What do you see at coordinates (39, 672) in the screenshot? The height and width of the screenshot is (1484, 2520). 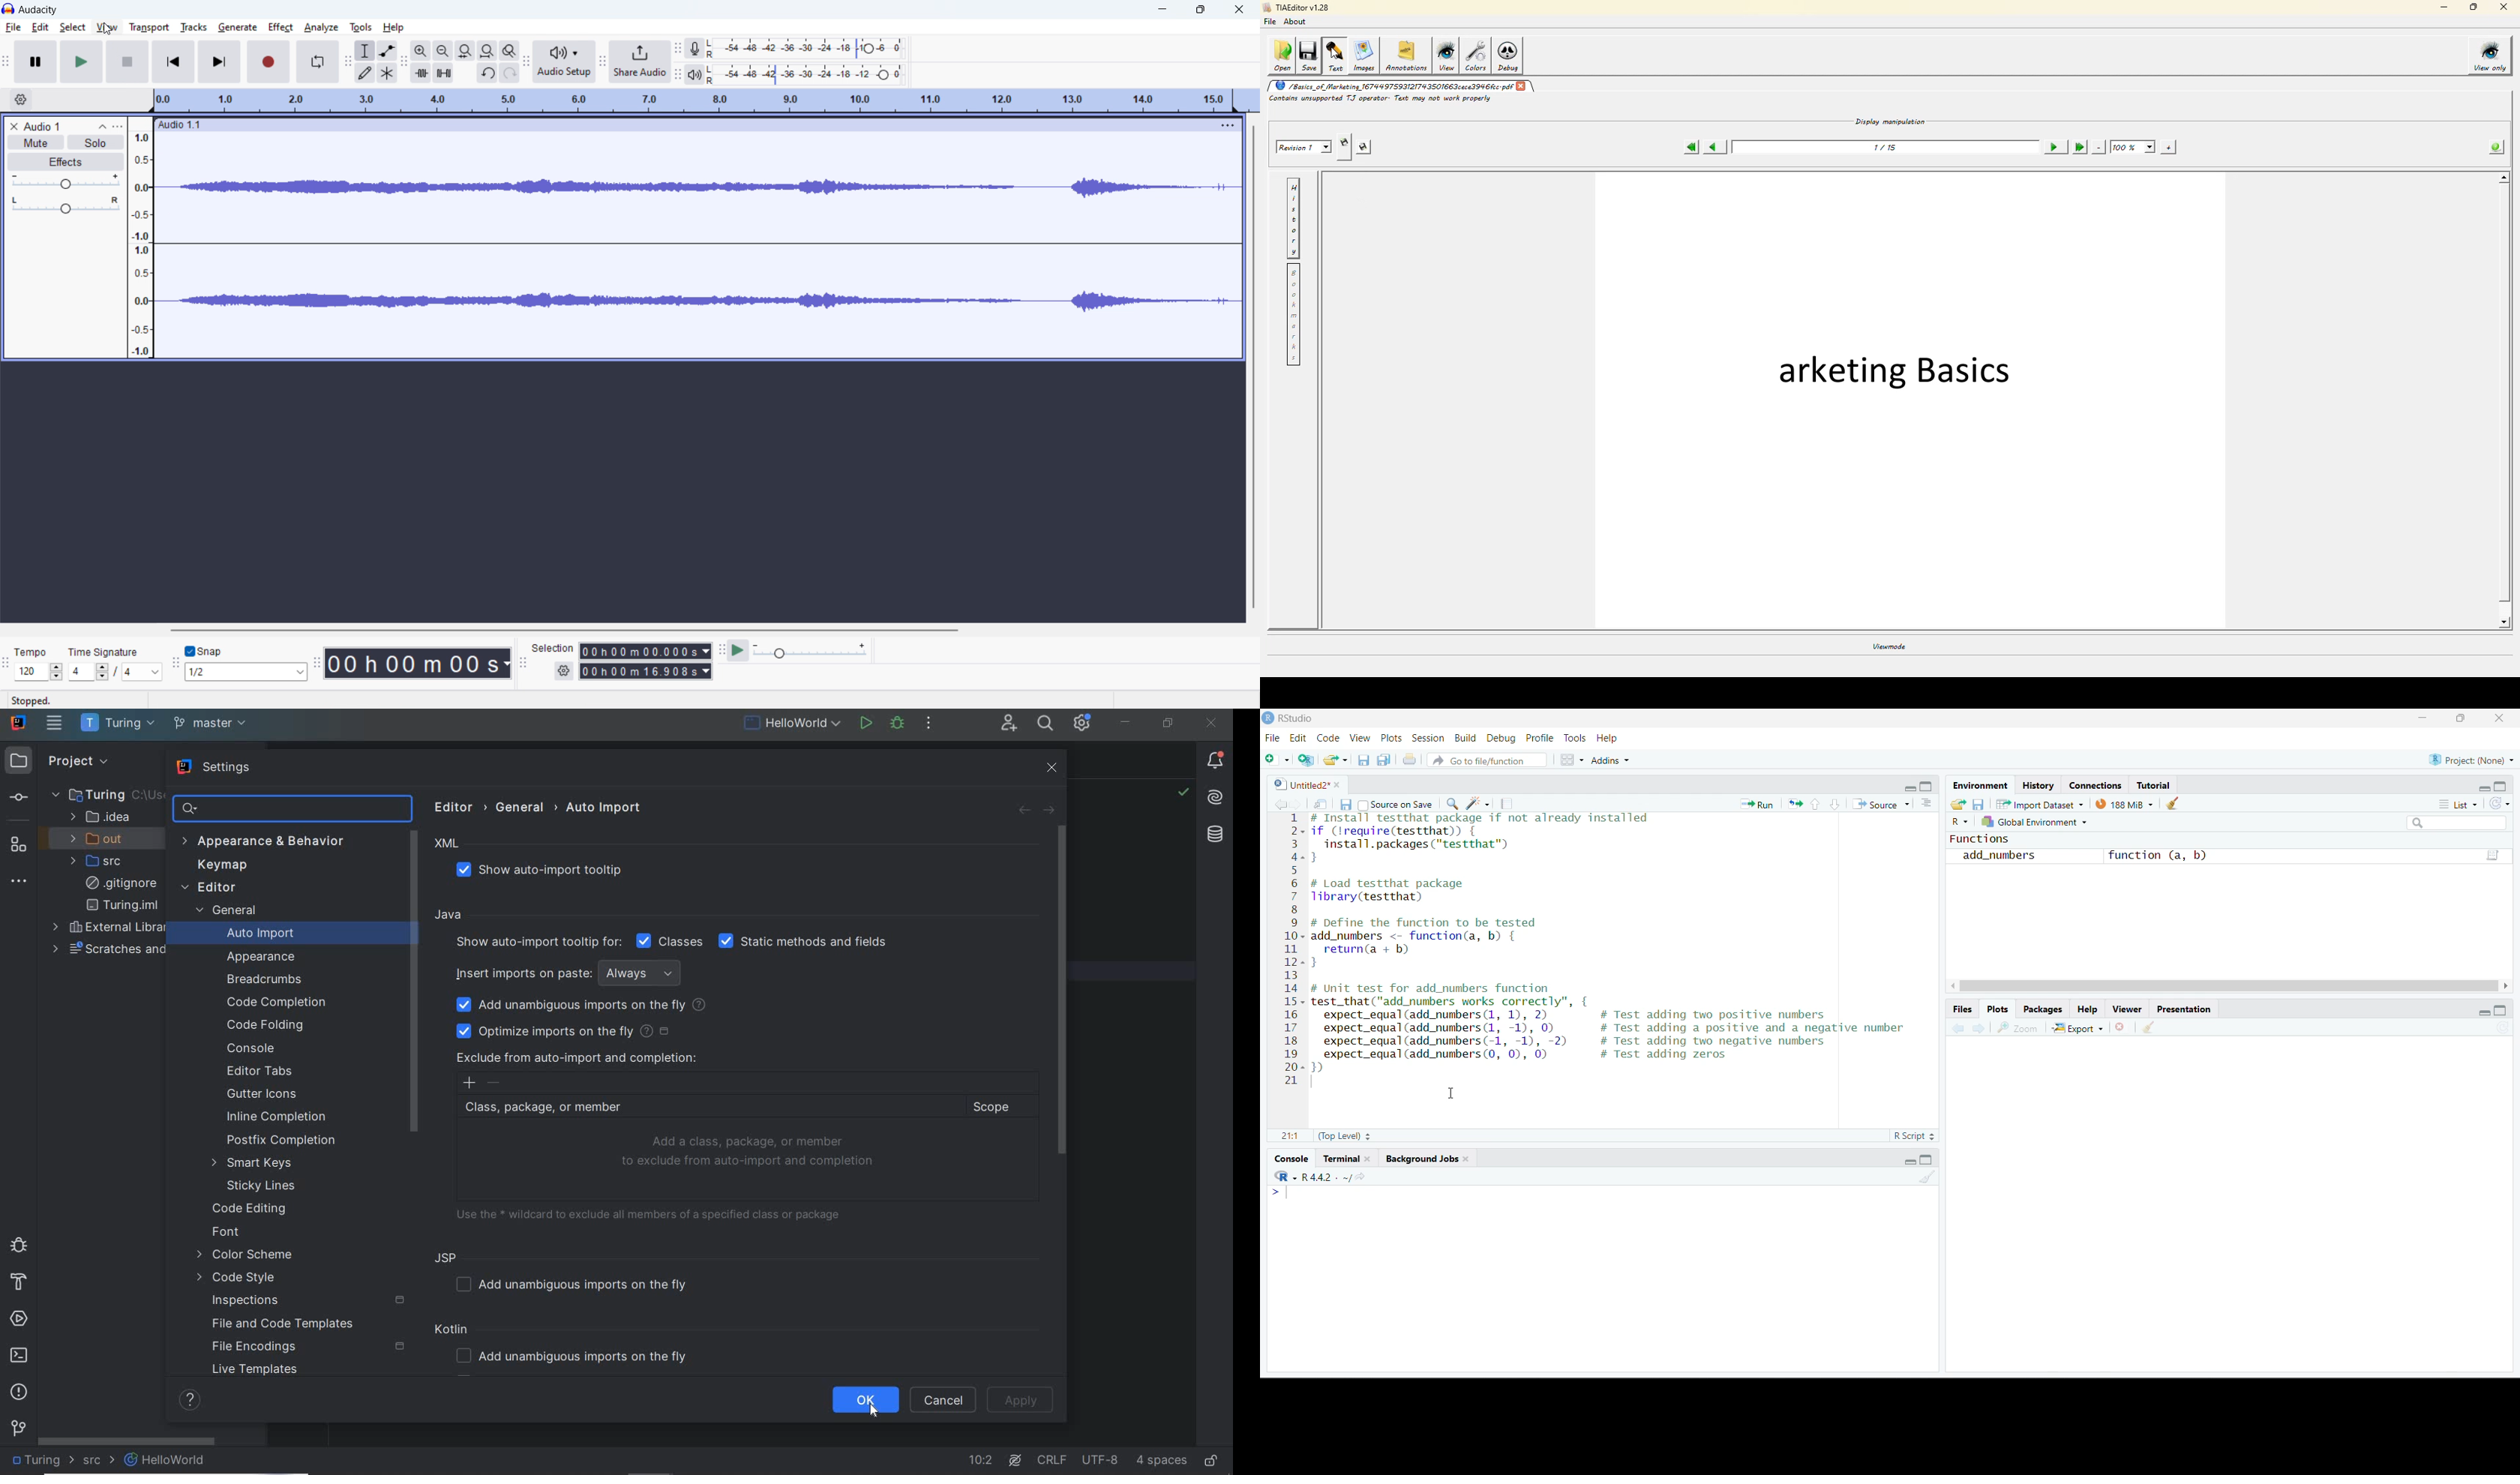 I see `select tempo` at bounding box center [39, 672].